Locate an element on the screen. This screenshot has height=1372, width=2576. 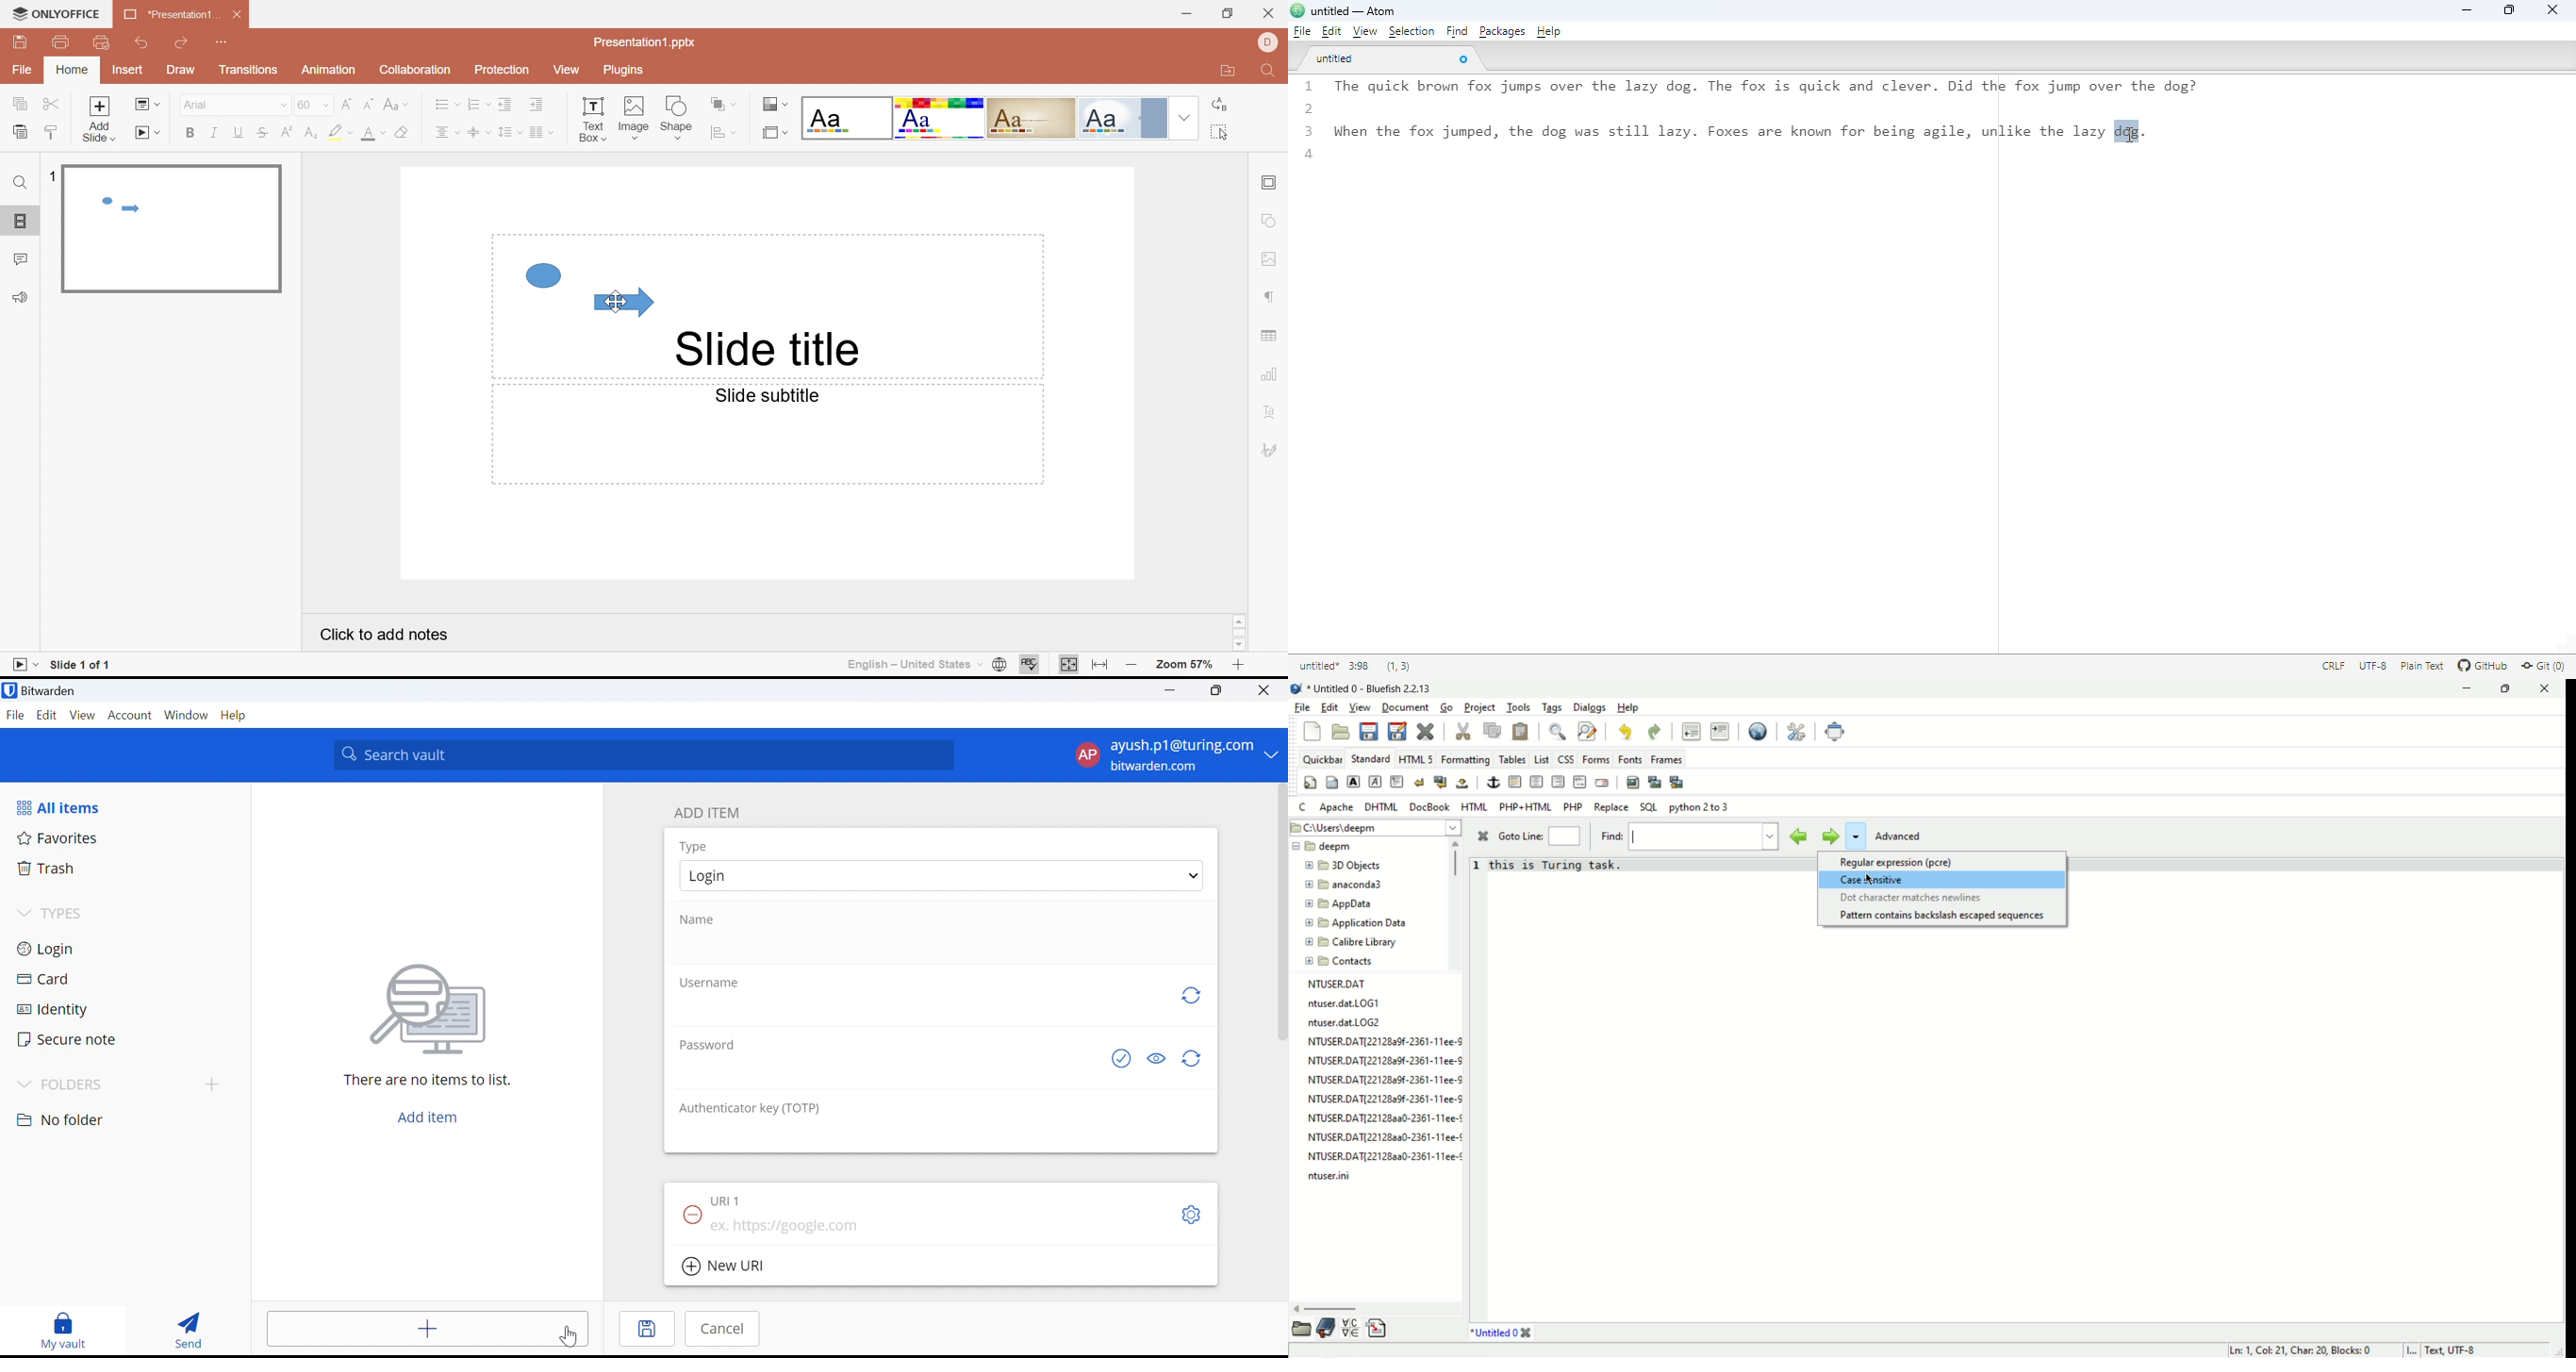
Close is located at coordinates (1271, 13).